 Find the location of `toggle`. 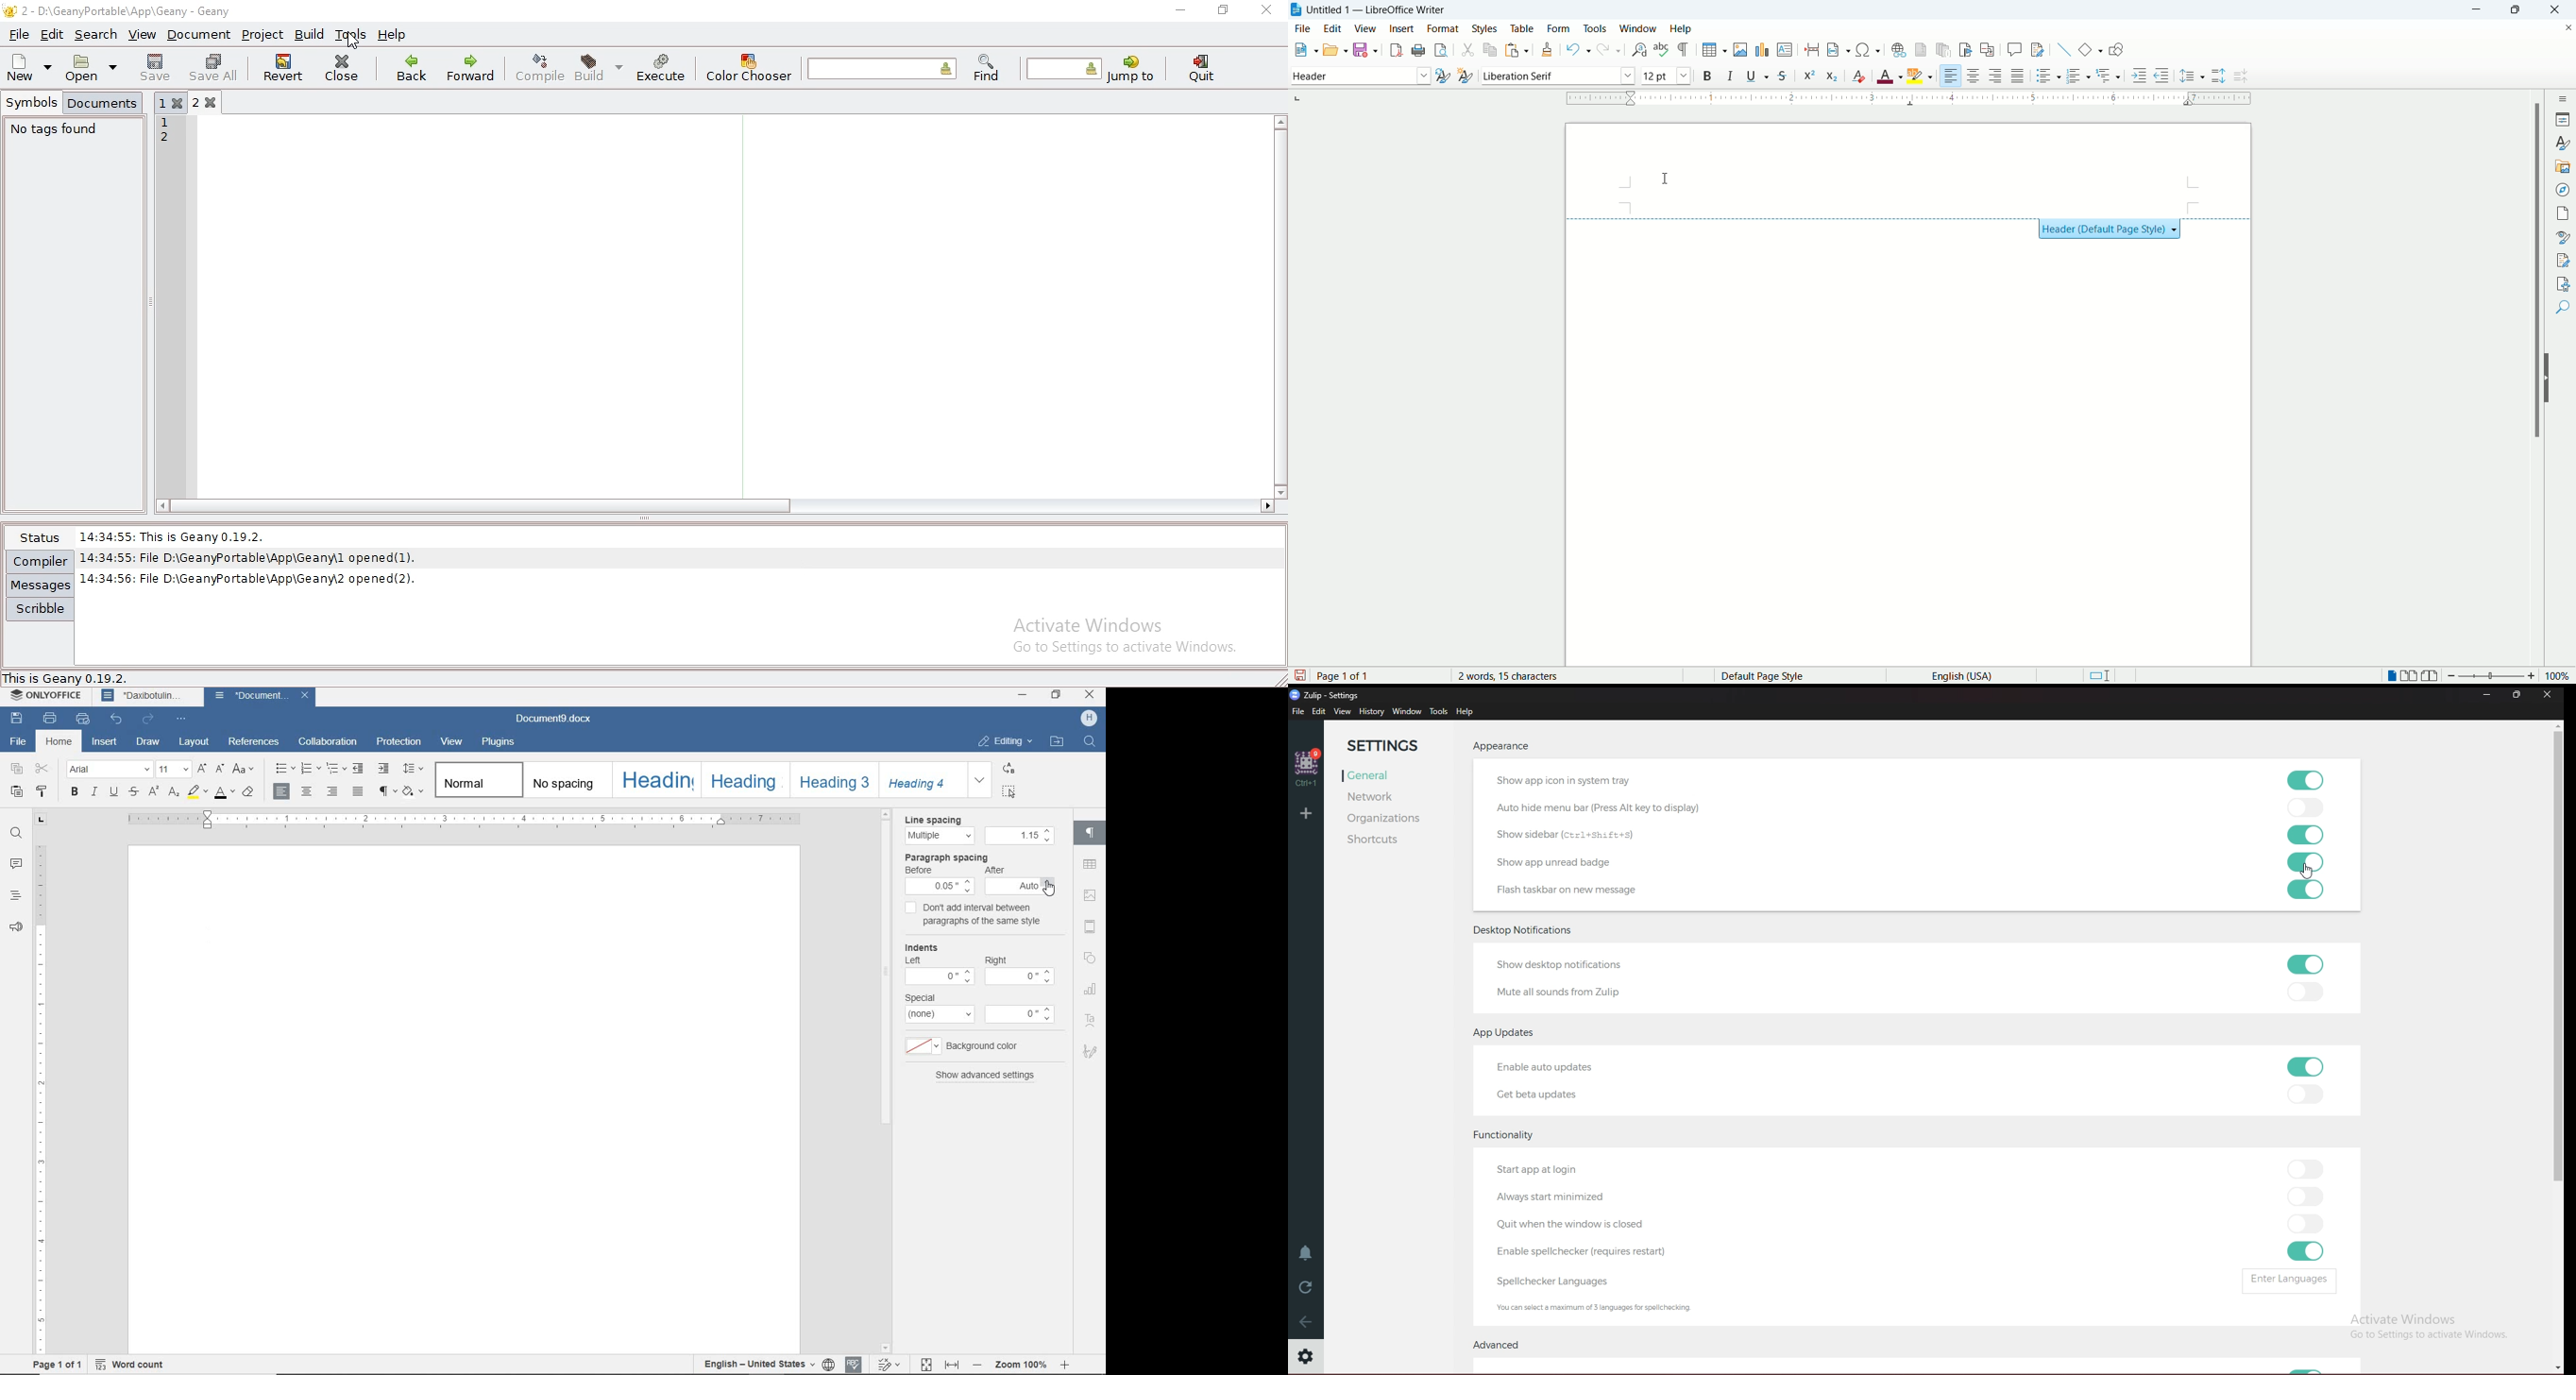

toggle is located at coordinates (2307, 965).